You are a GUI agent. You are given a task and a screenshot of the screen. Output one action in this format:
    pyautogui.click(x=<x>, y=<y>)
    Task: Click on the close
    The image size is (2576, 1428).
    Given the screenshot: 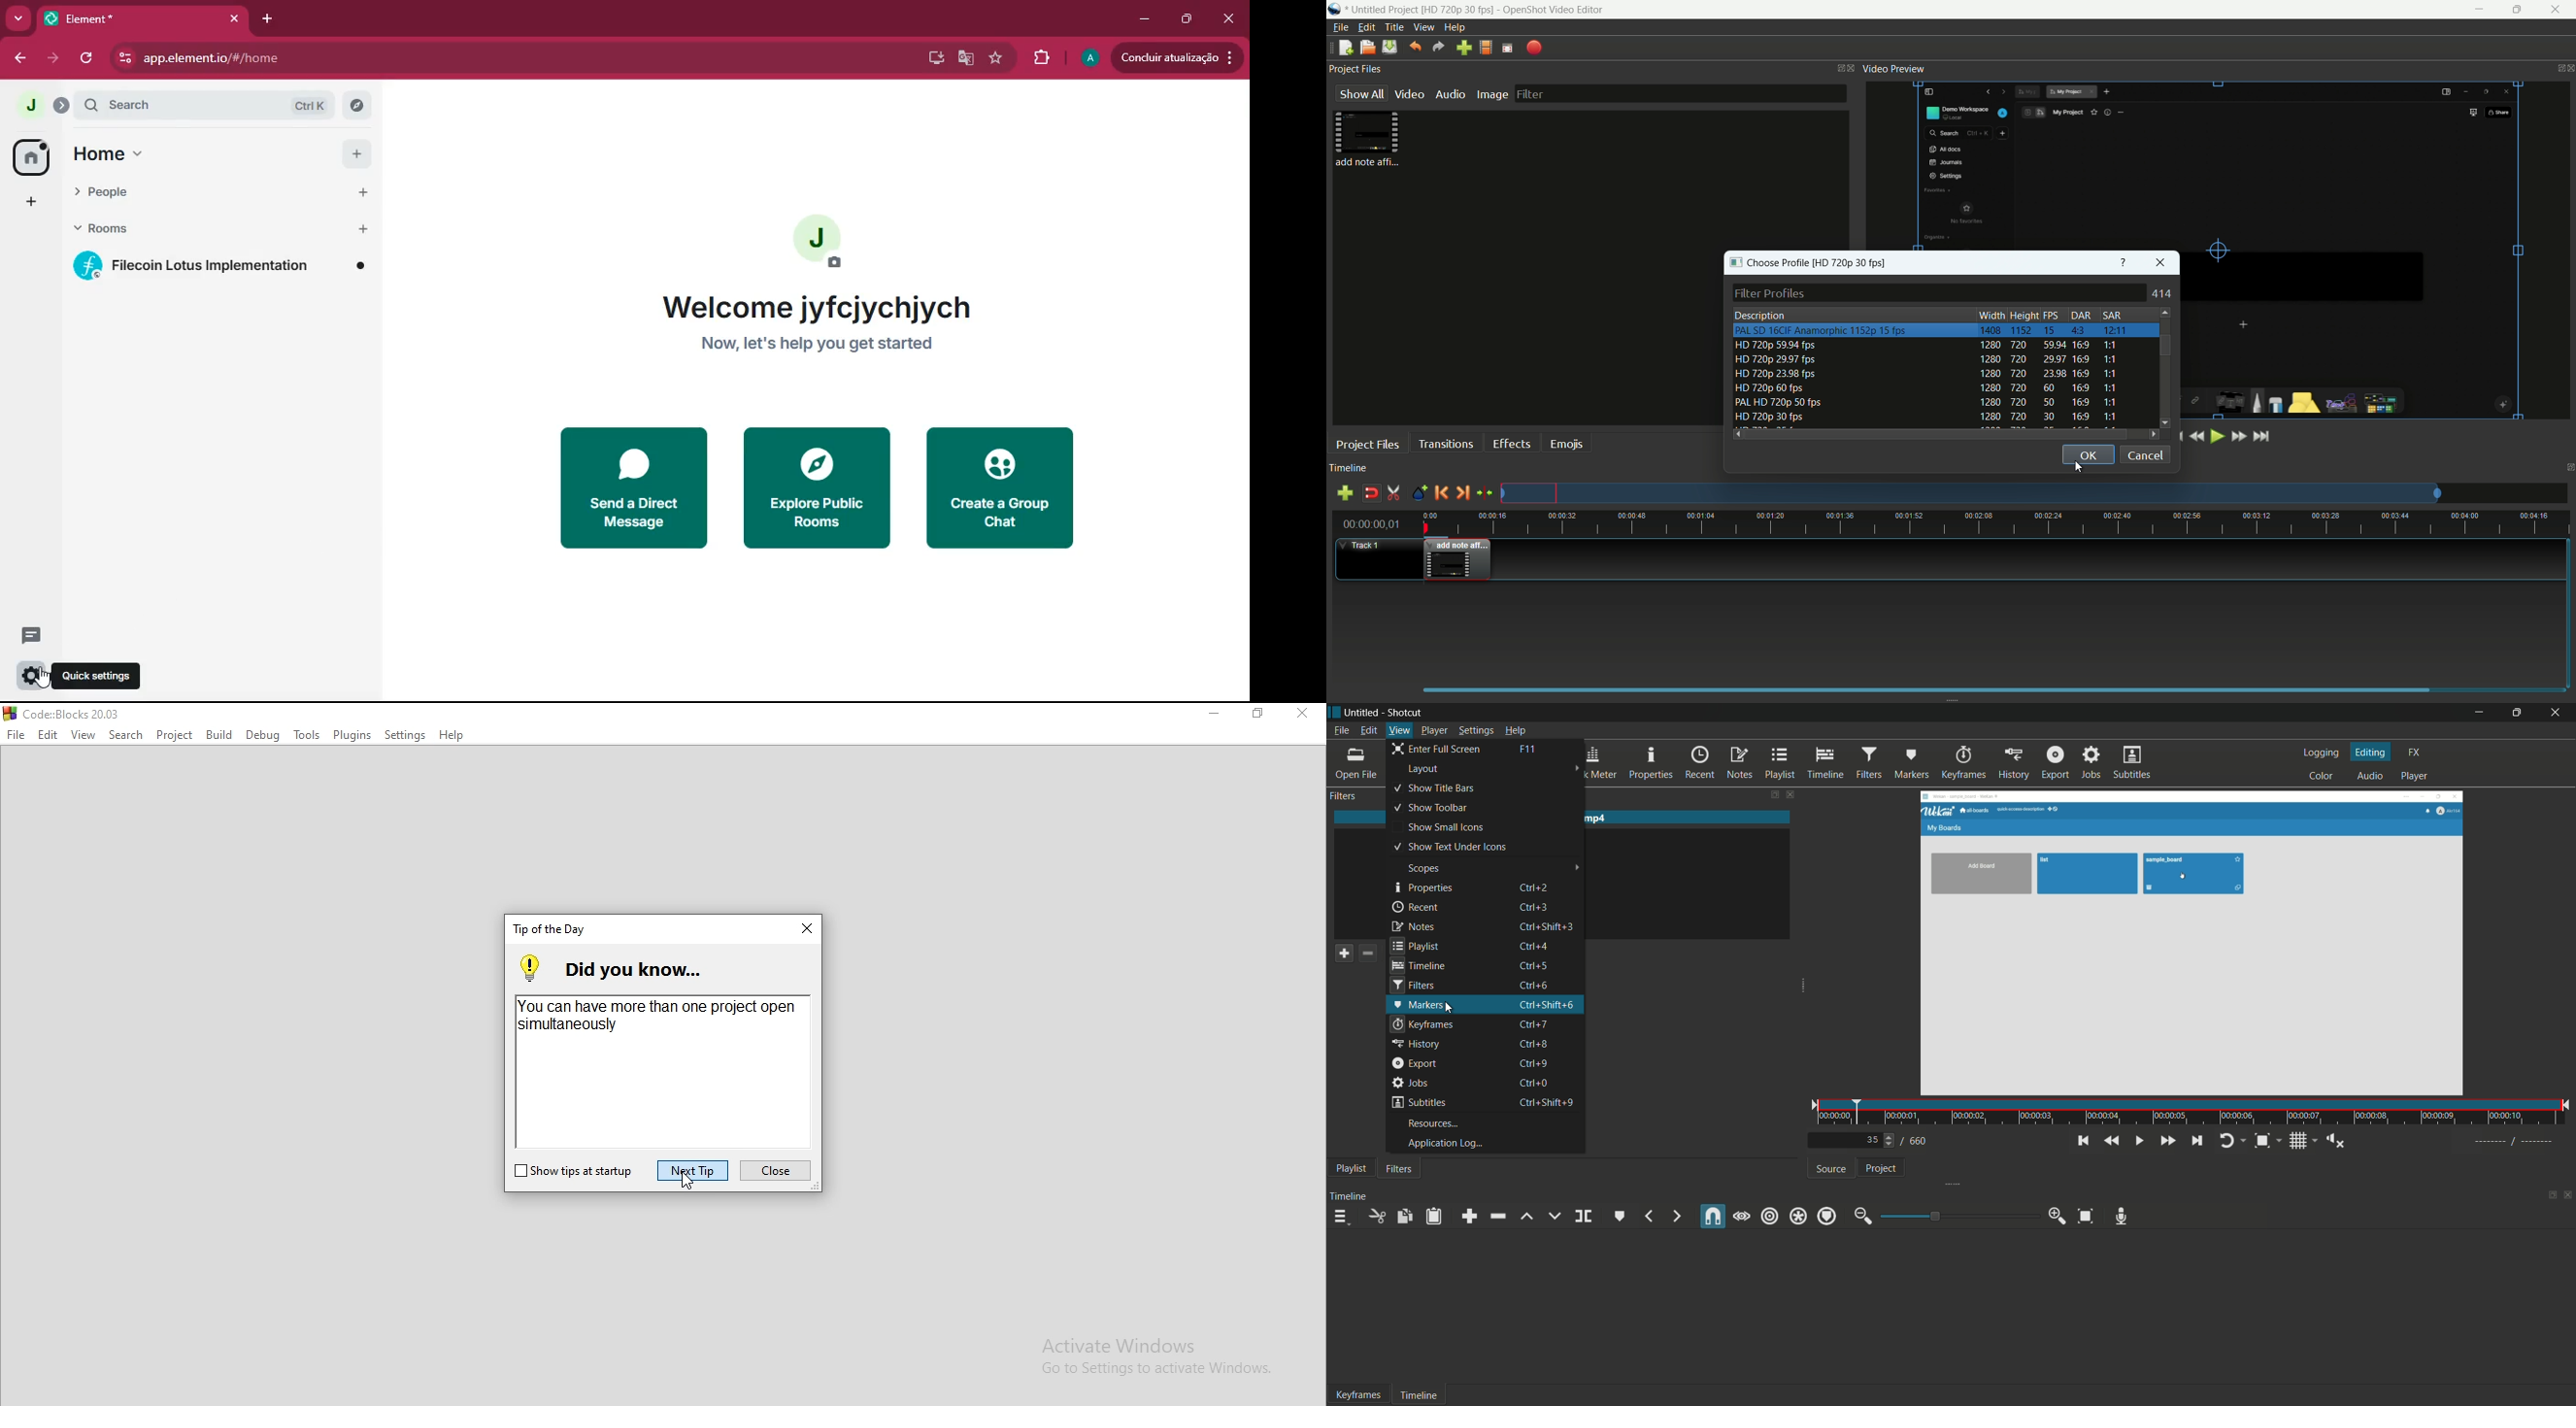 What is the action you would take?
    pyautogui.click(x=776, y=1171)
    